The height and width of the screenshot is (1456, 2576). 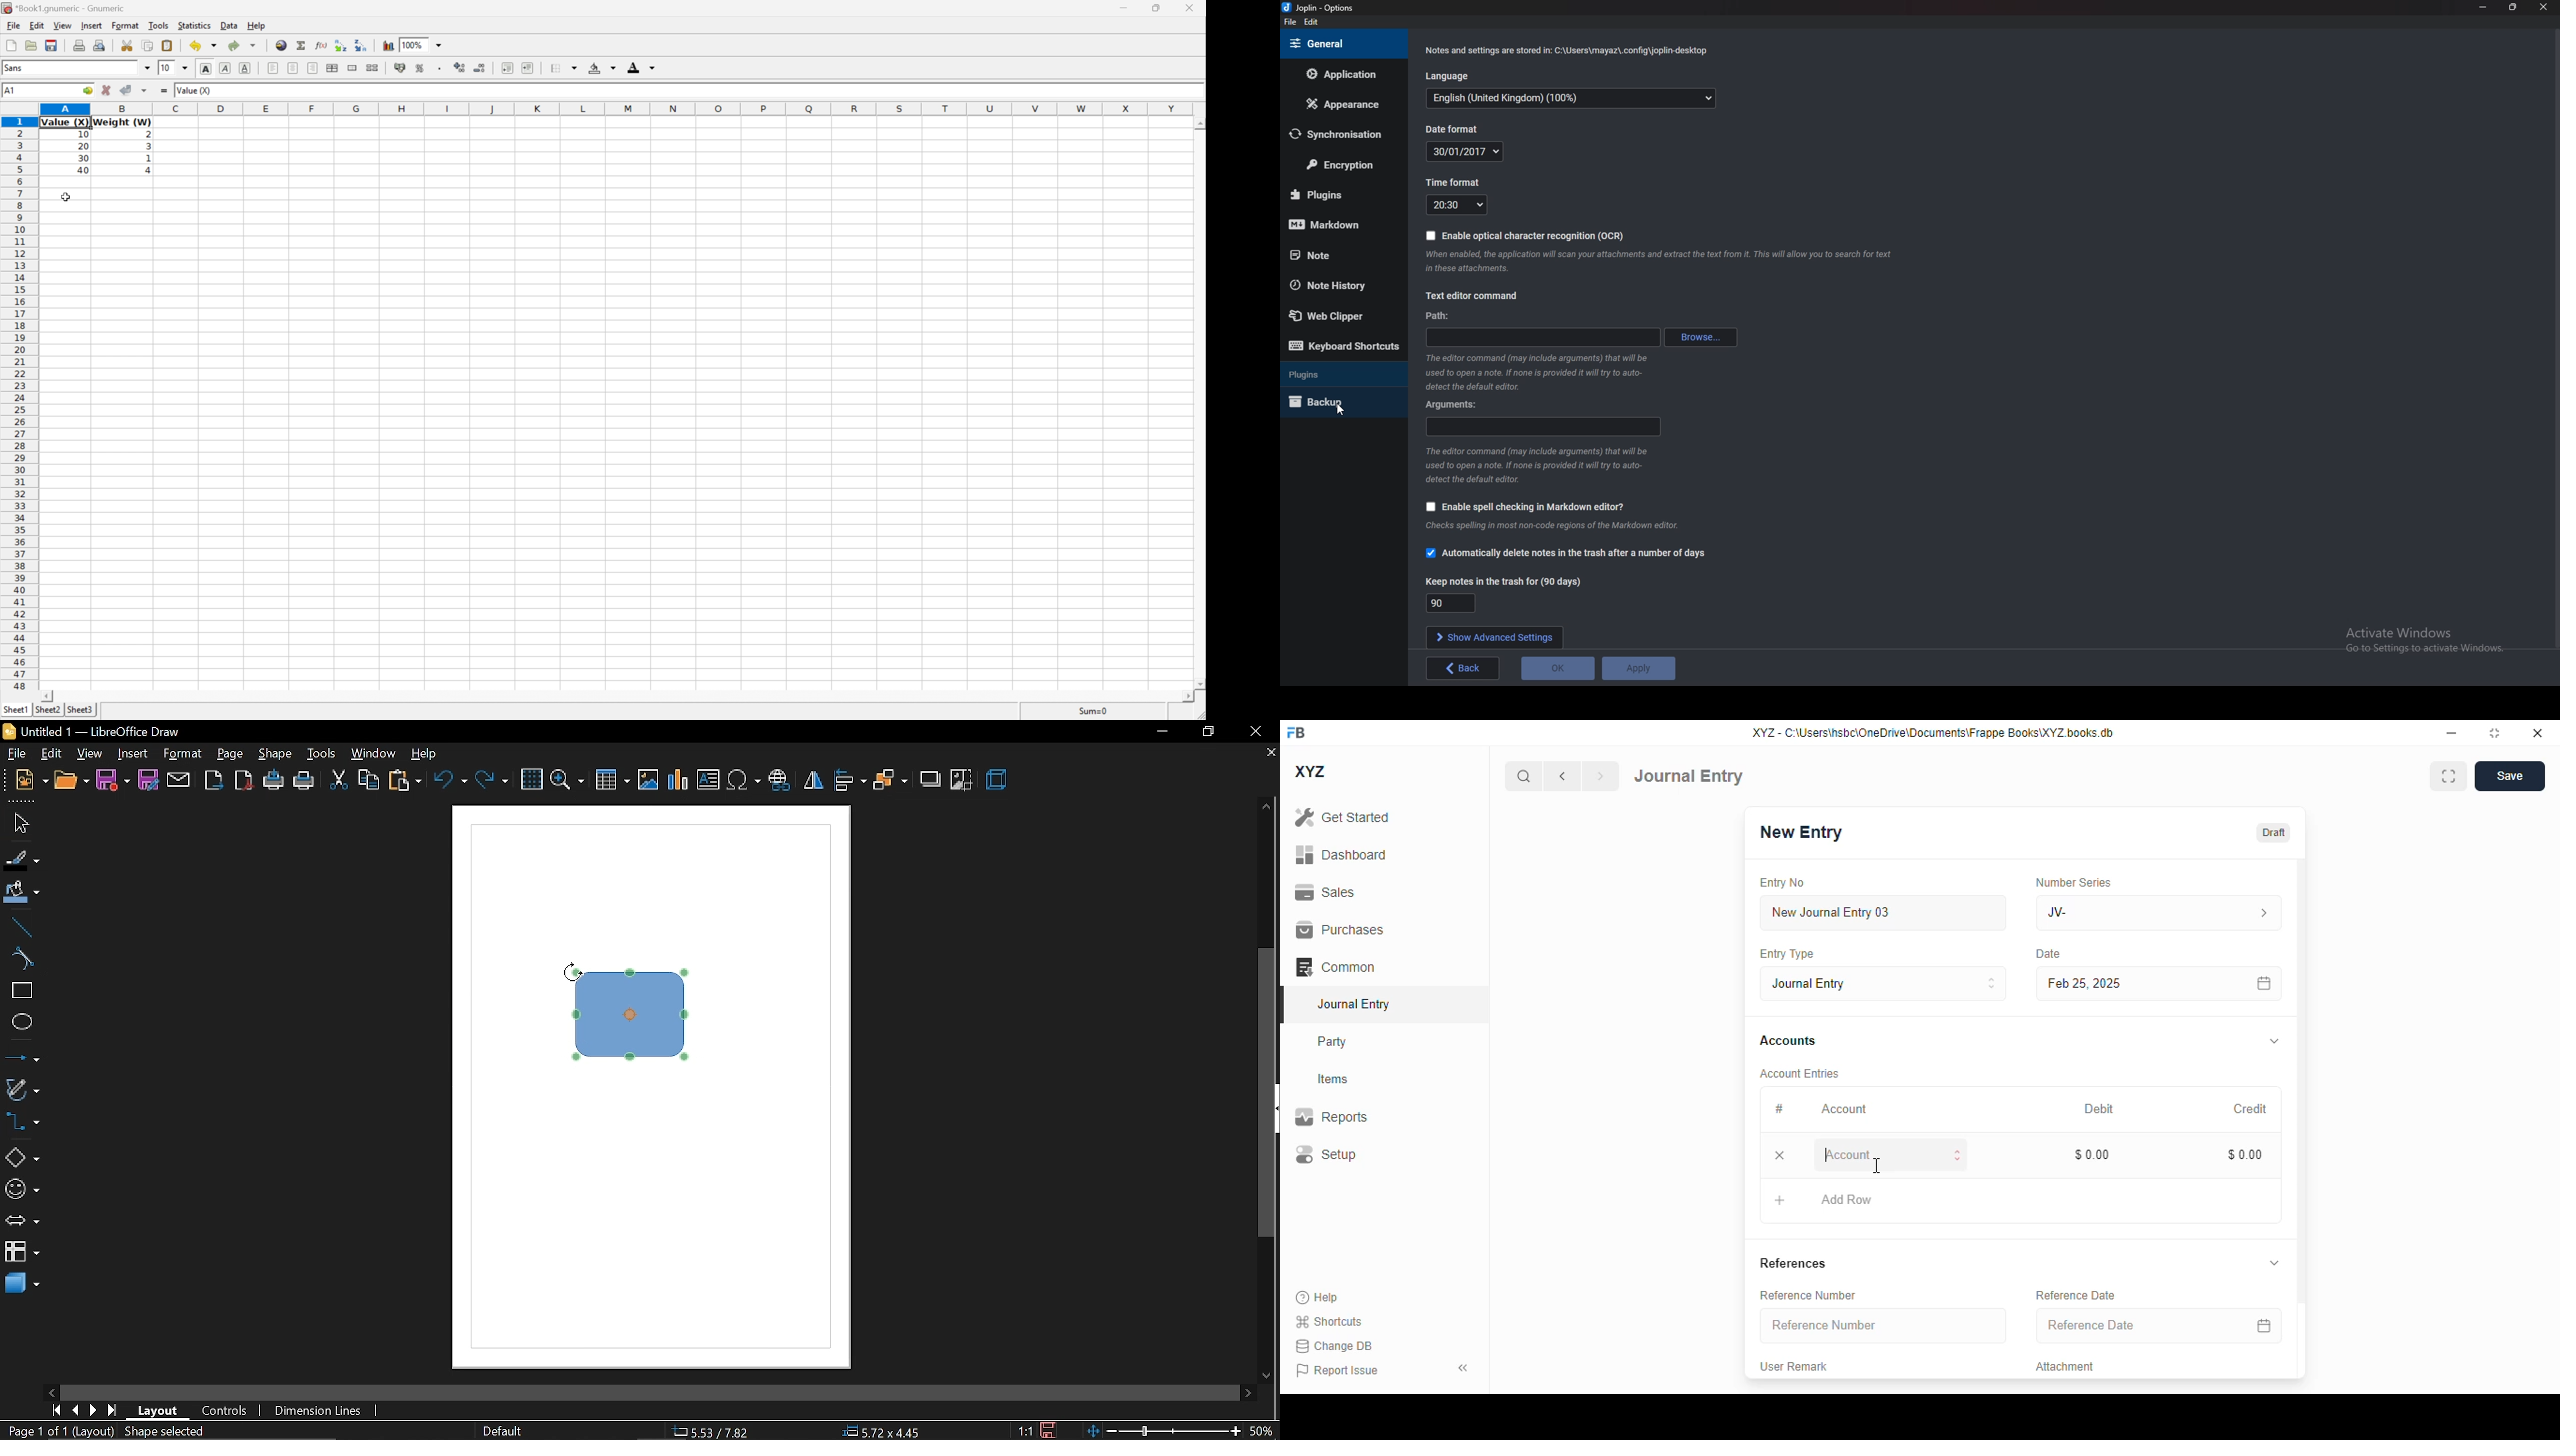 What do you see at coordinates (2246, 1155) in the screenshot?
I see `$0.00` at bounding box center [2246, 1155].